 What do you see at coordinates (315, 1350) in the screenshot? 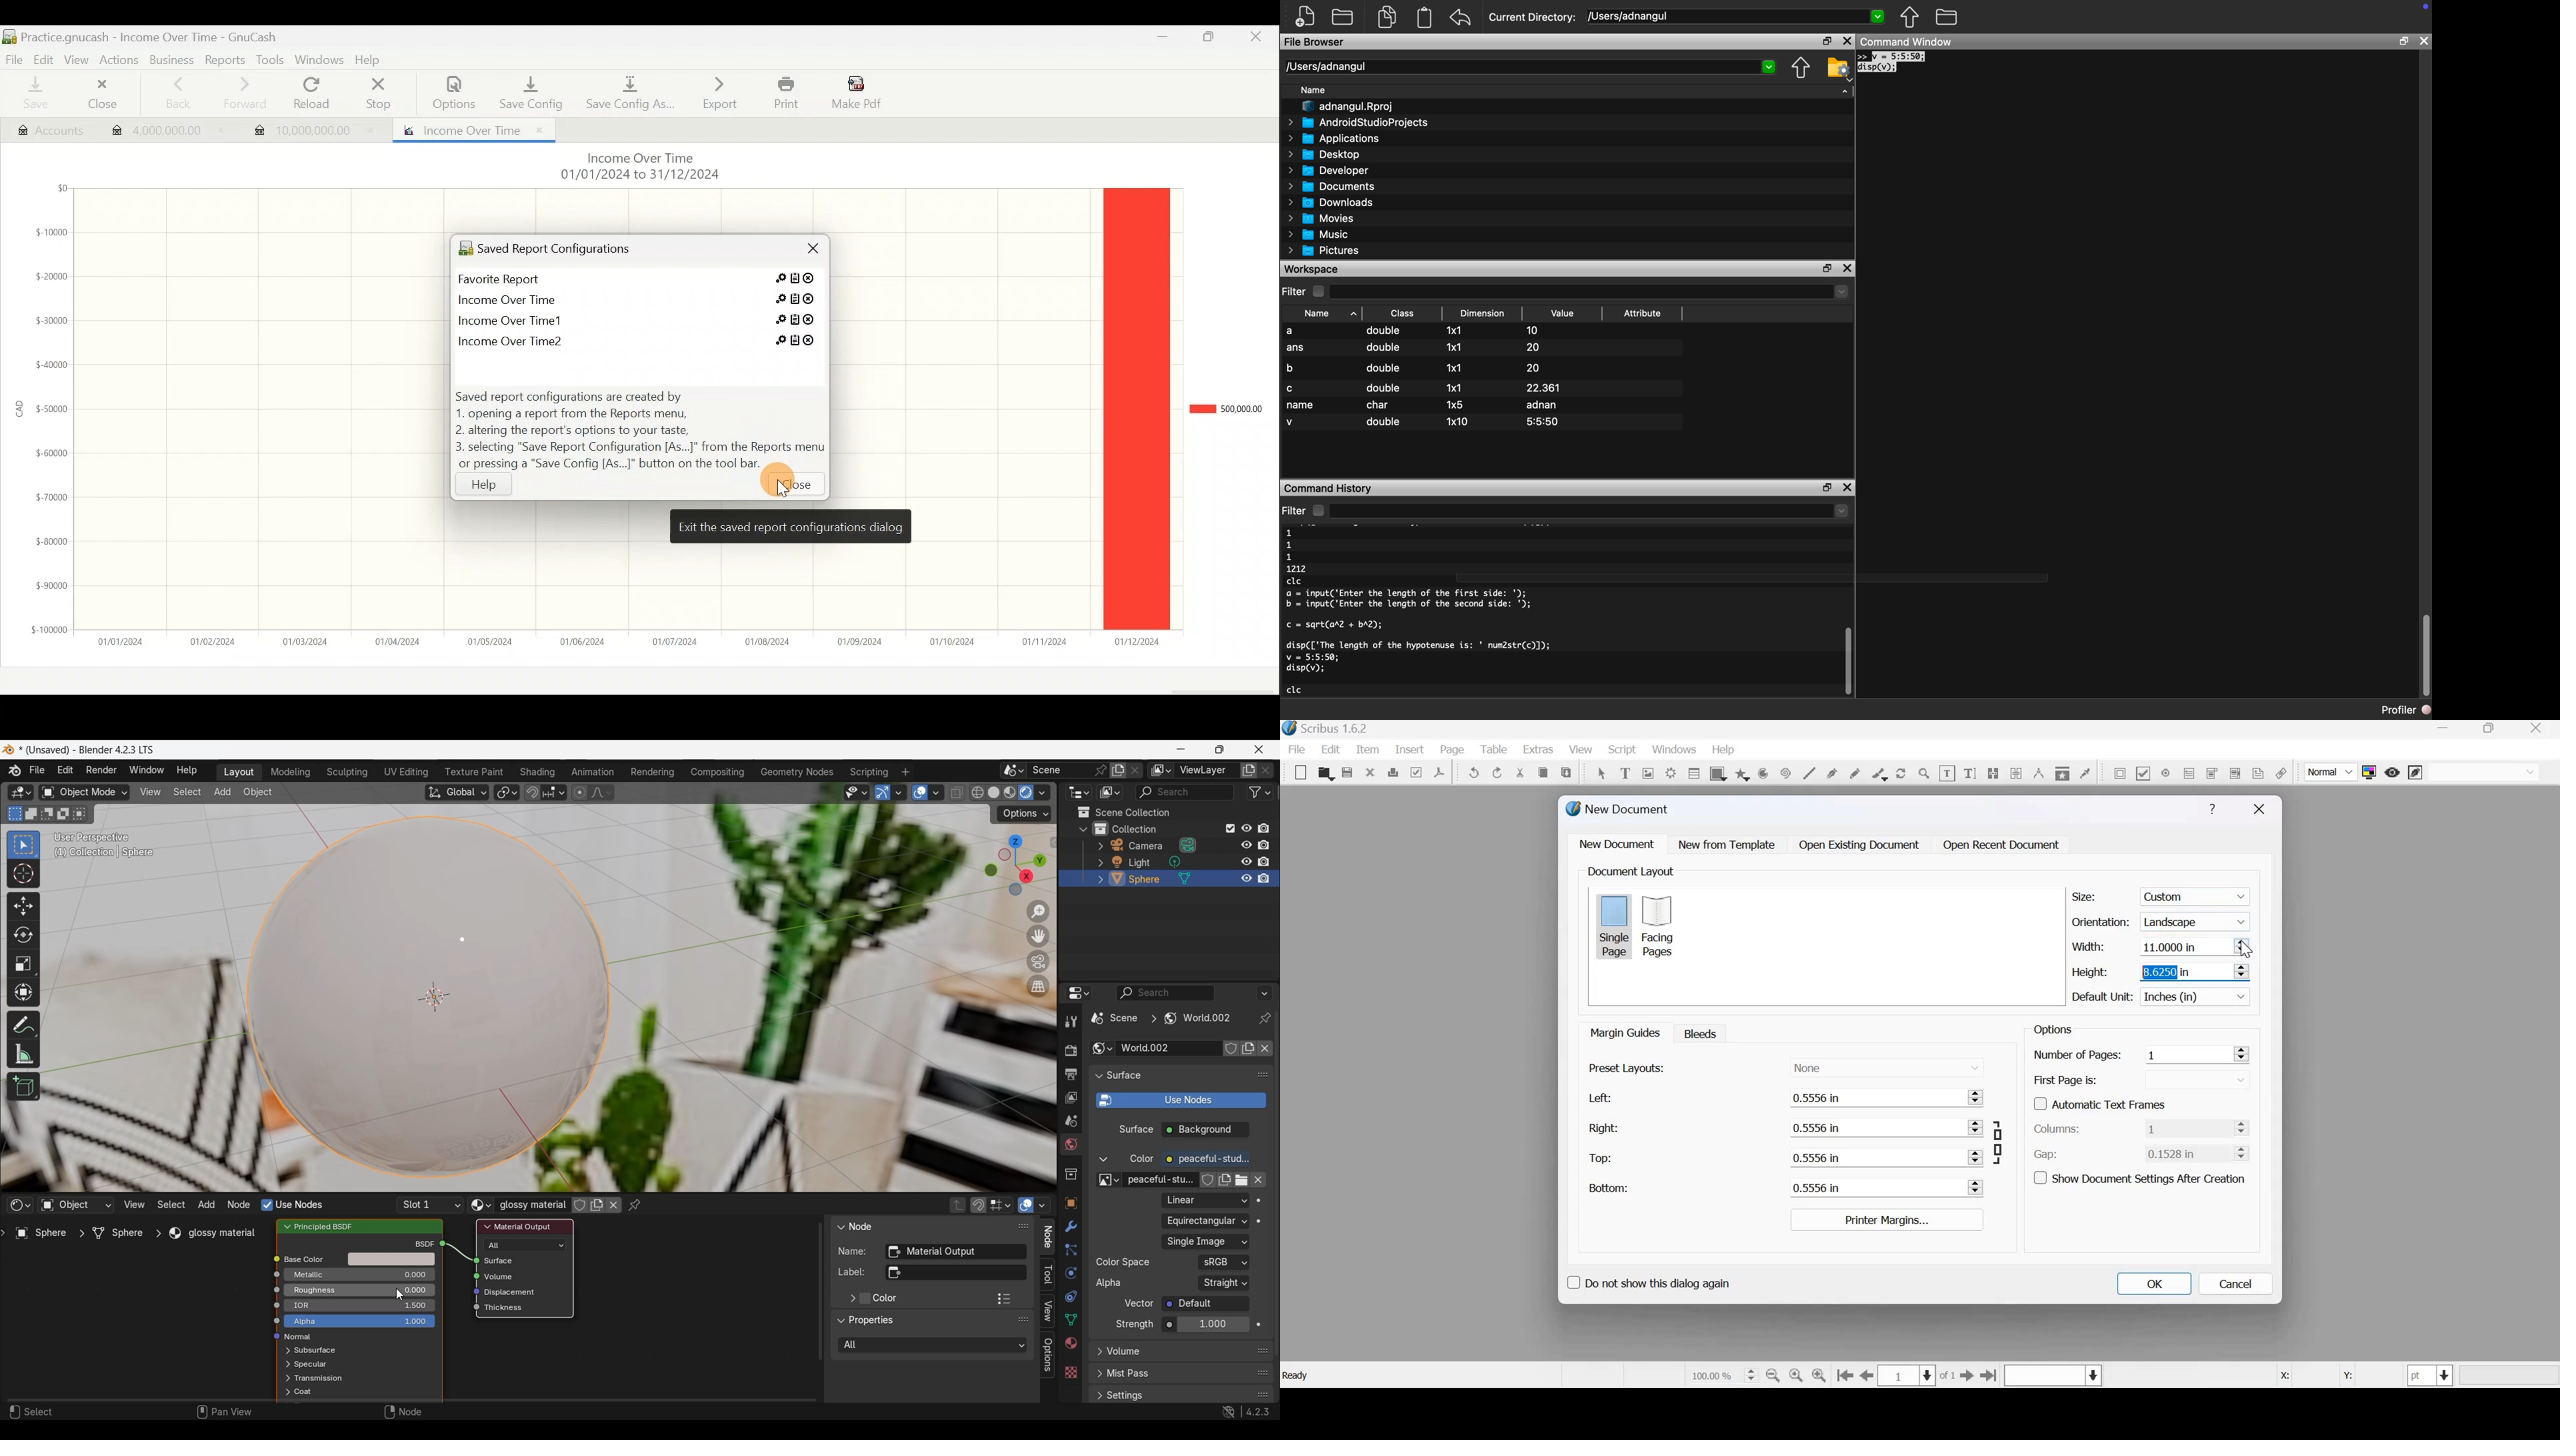
I see `Subsurface options` at bounding box center [315, 1350].